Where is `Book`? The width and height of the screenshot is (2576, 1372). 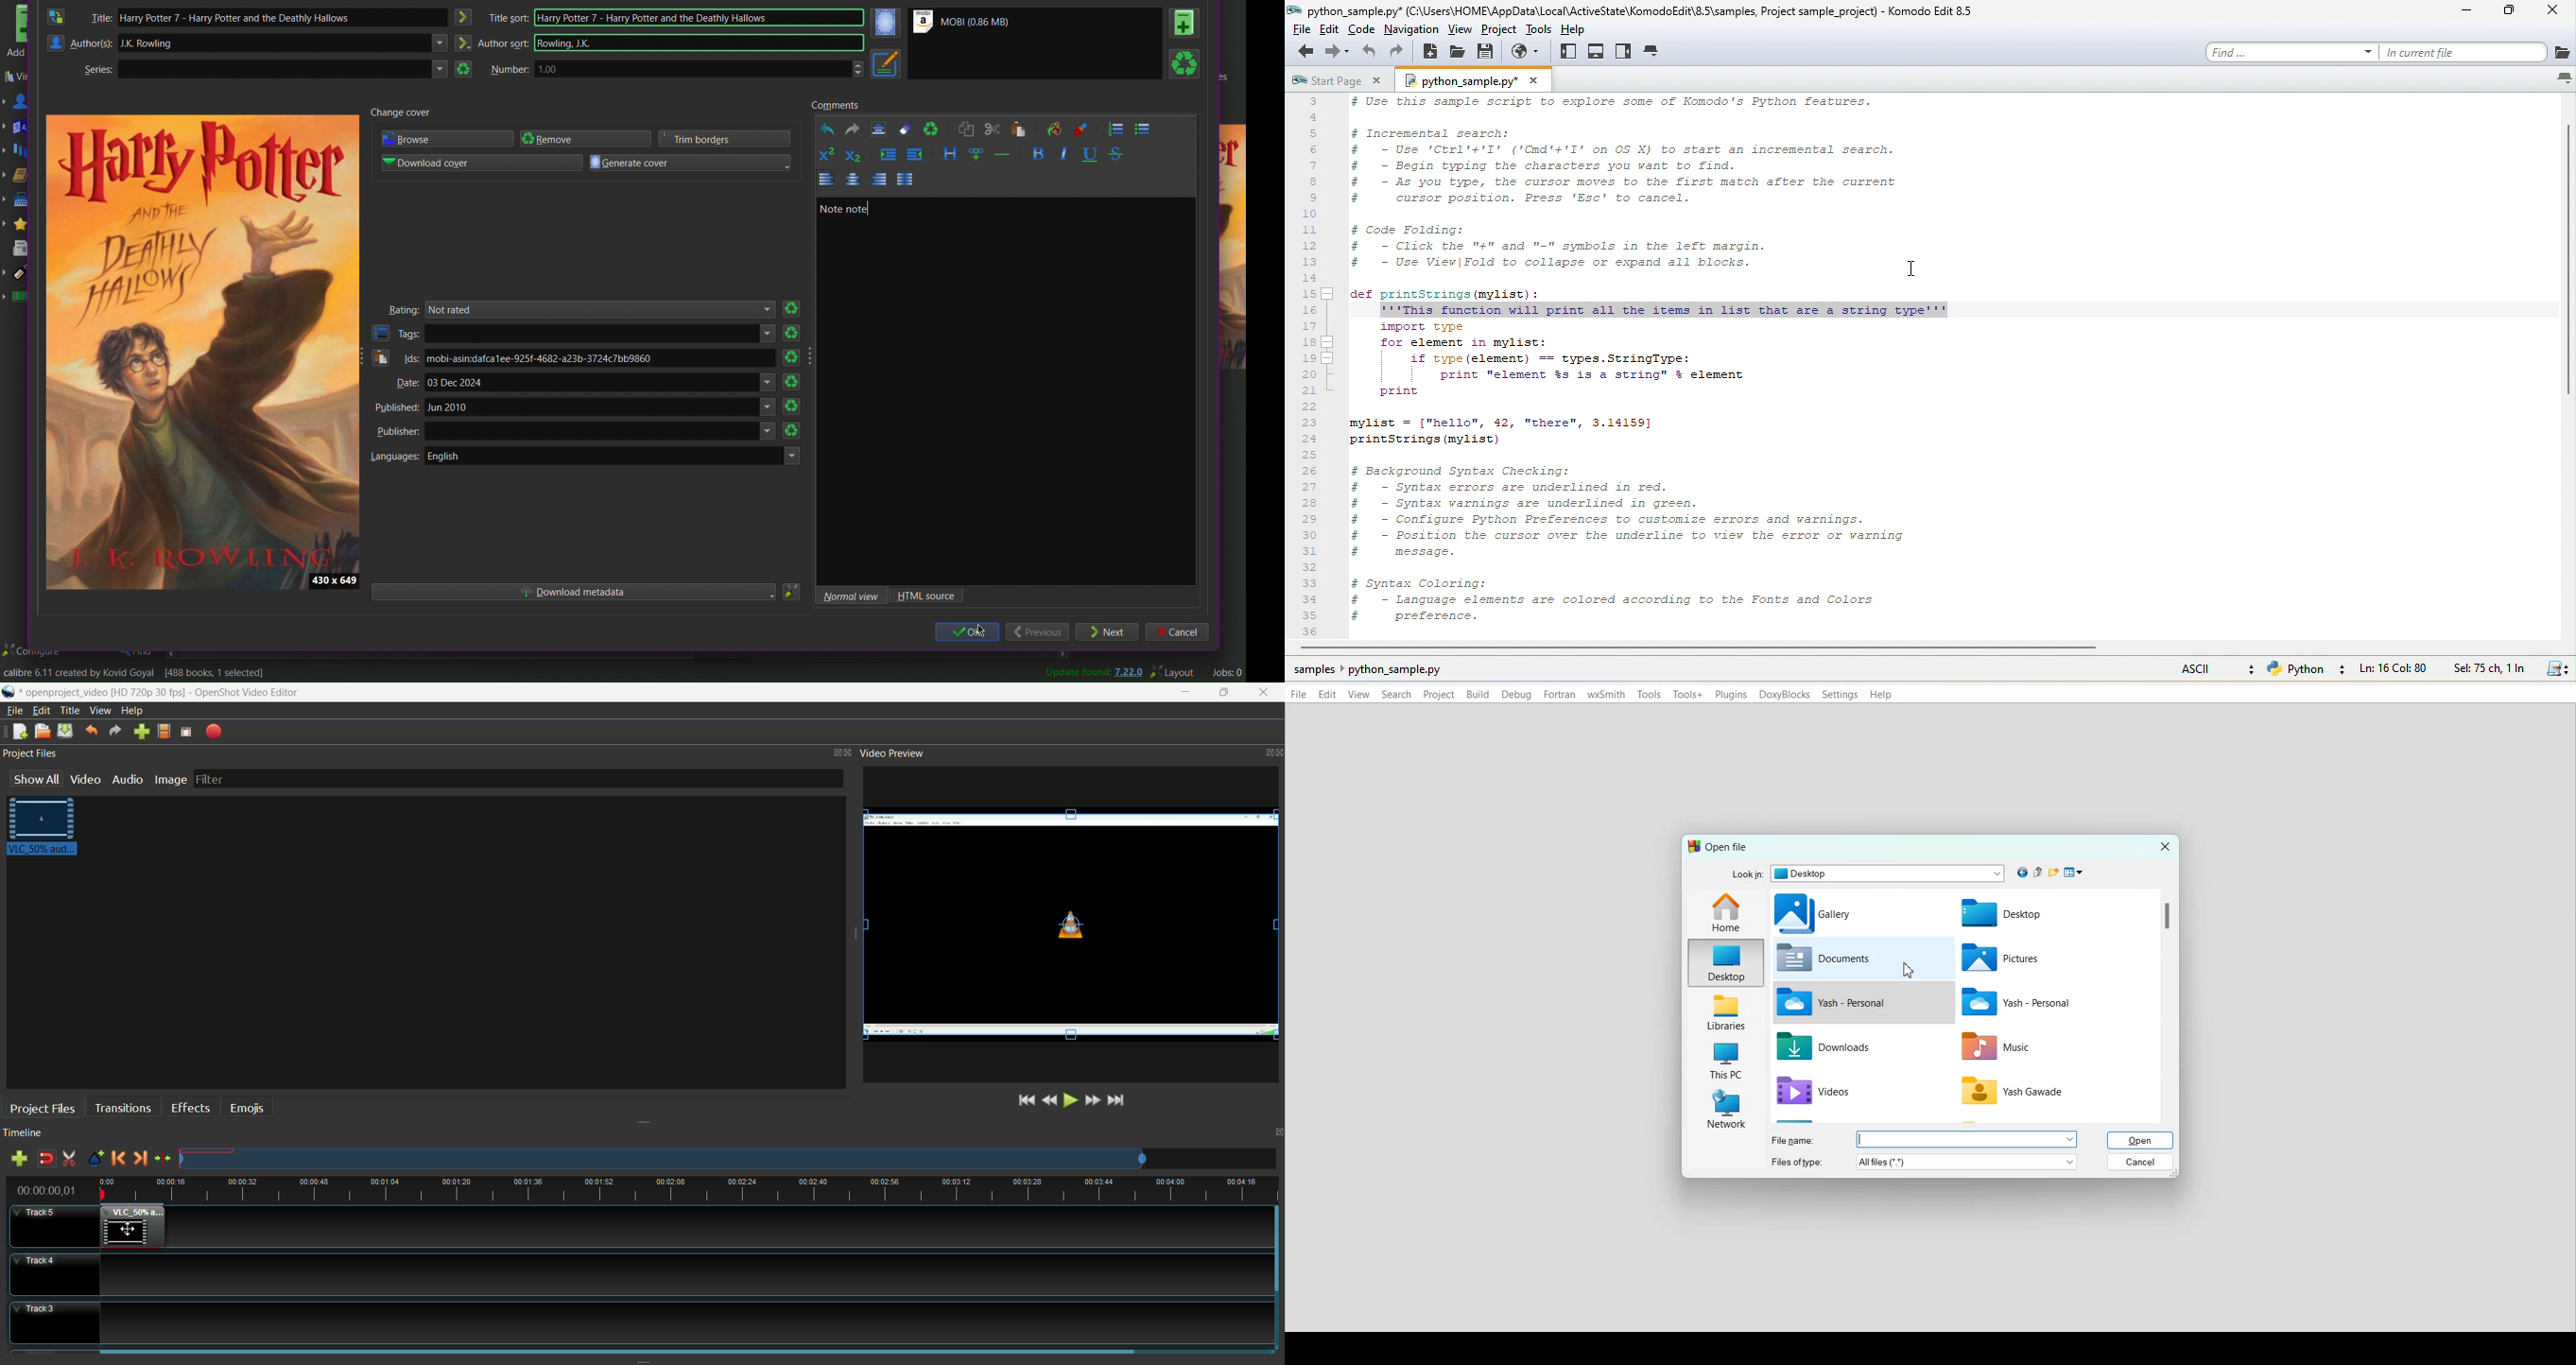 Book is located at coordinates (1186, 22).